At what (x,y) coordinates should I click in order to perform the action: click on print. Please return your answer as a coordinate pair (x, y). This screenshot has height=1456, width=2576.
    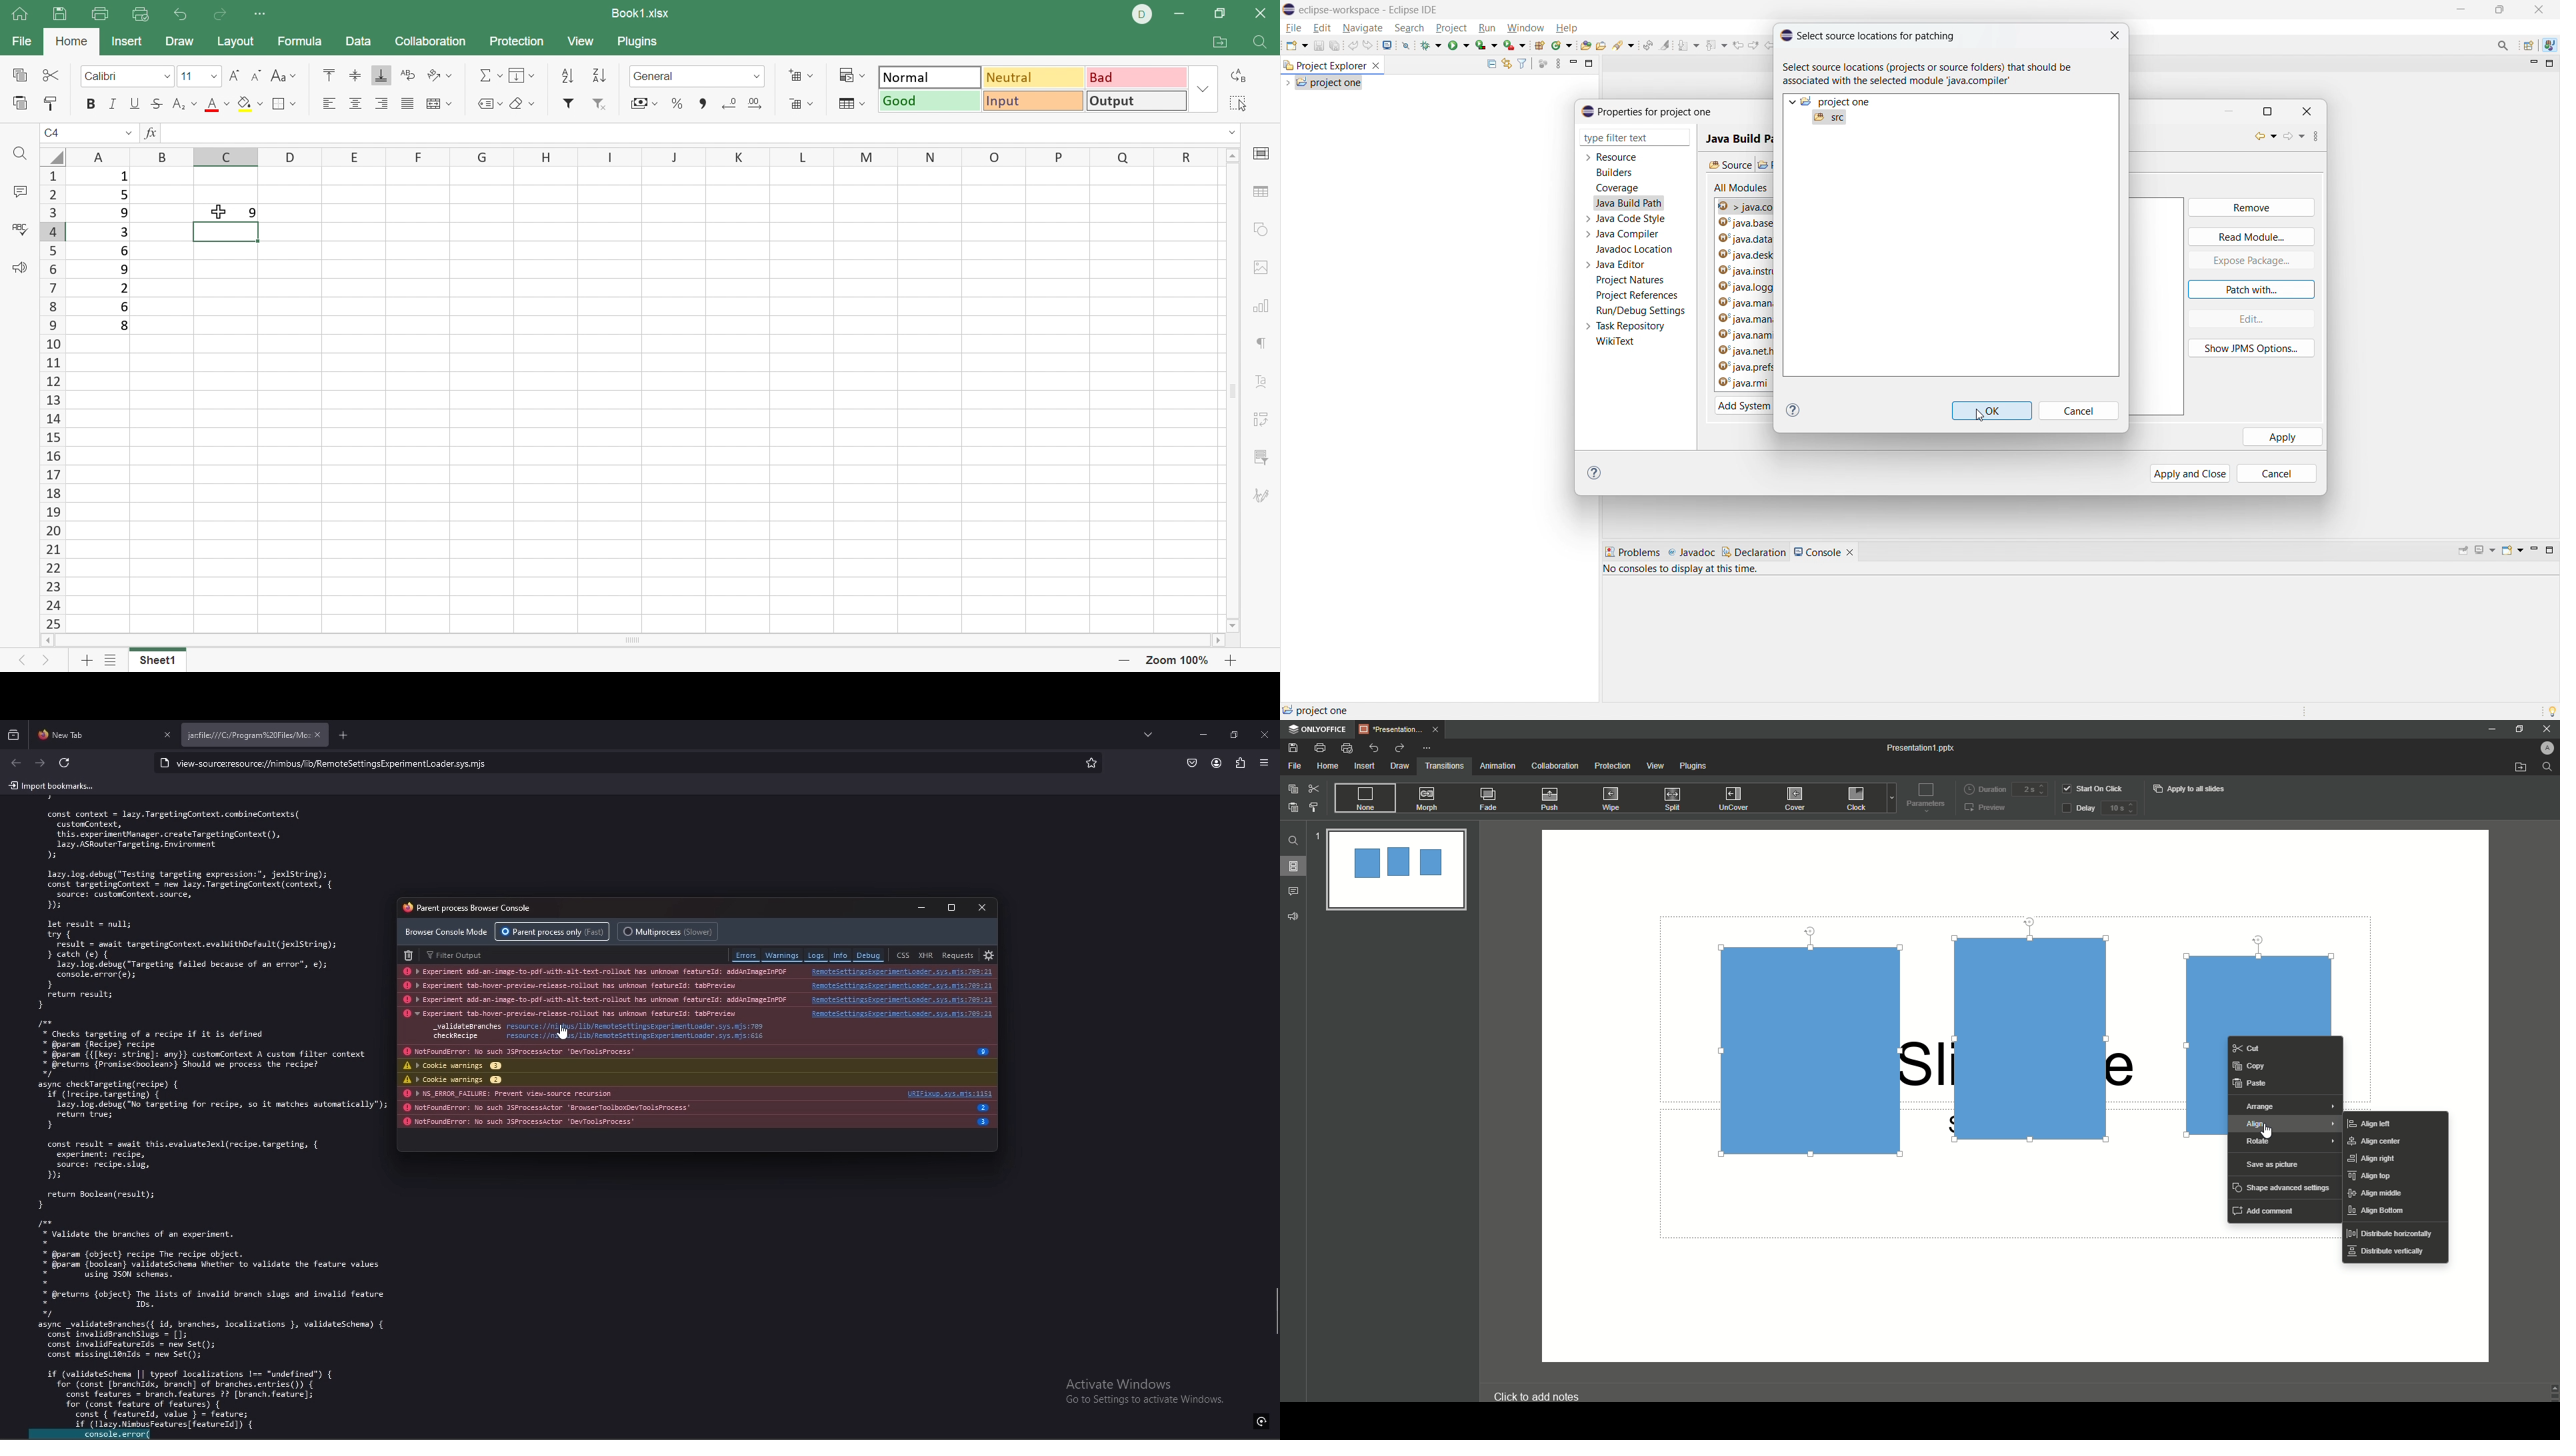
    Looking at the image, I should click on (101, 14).